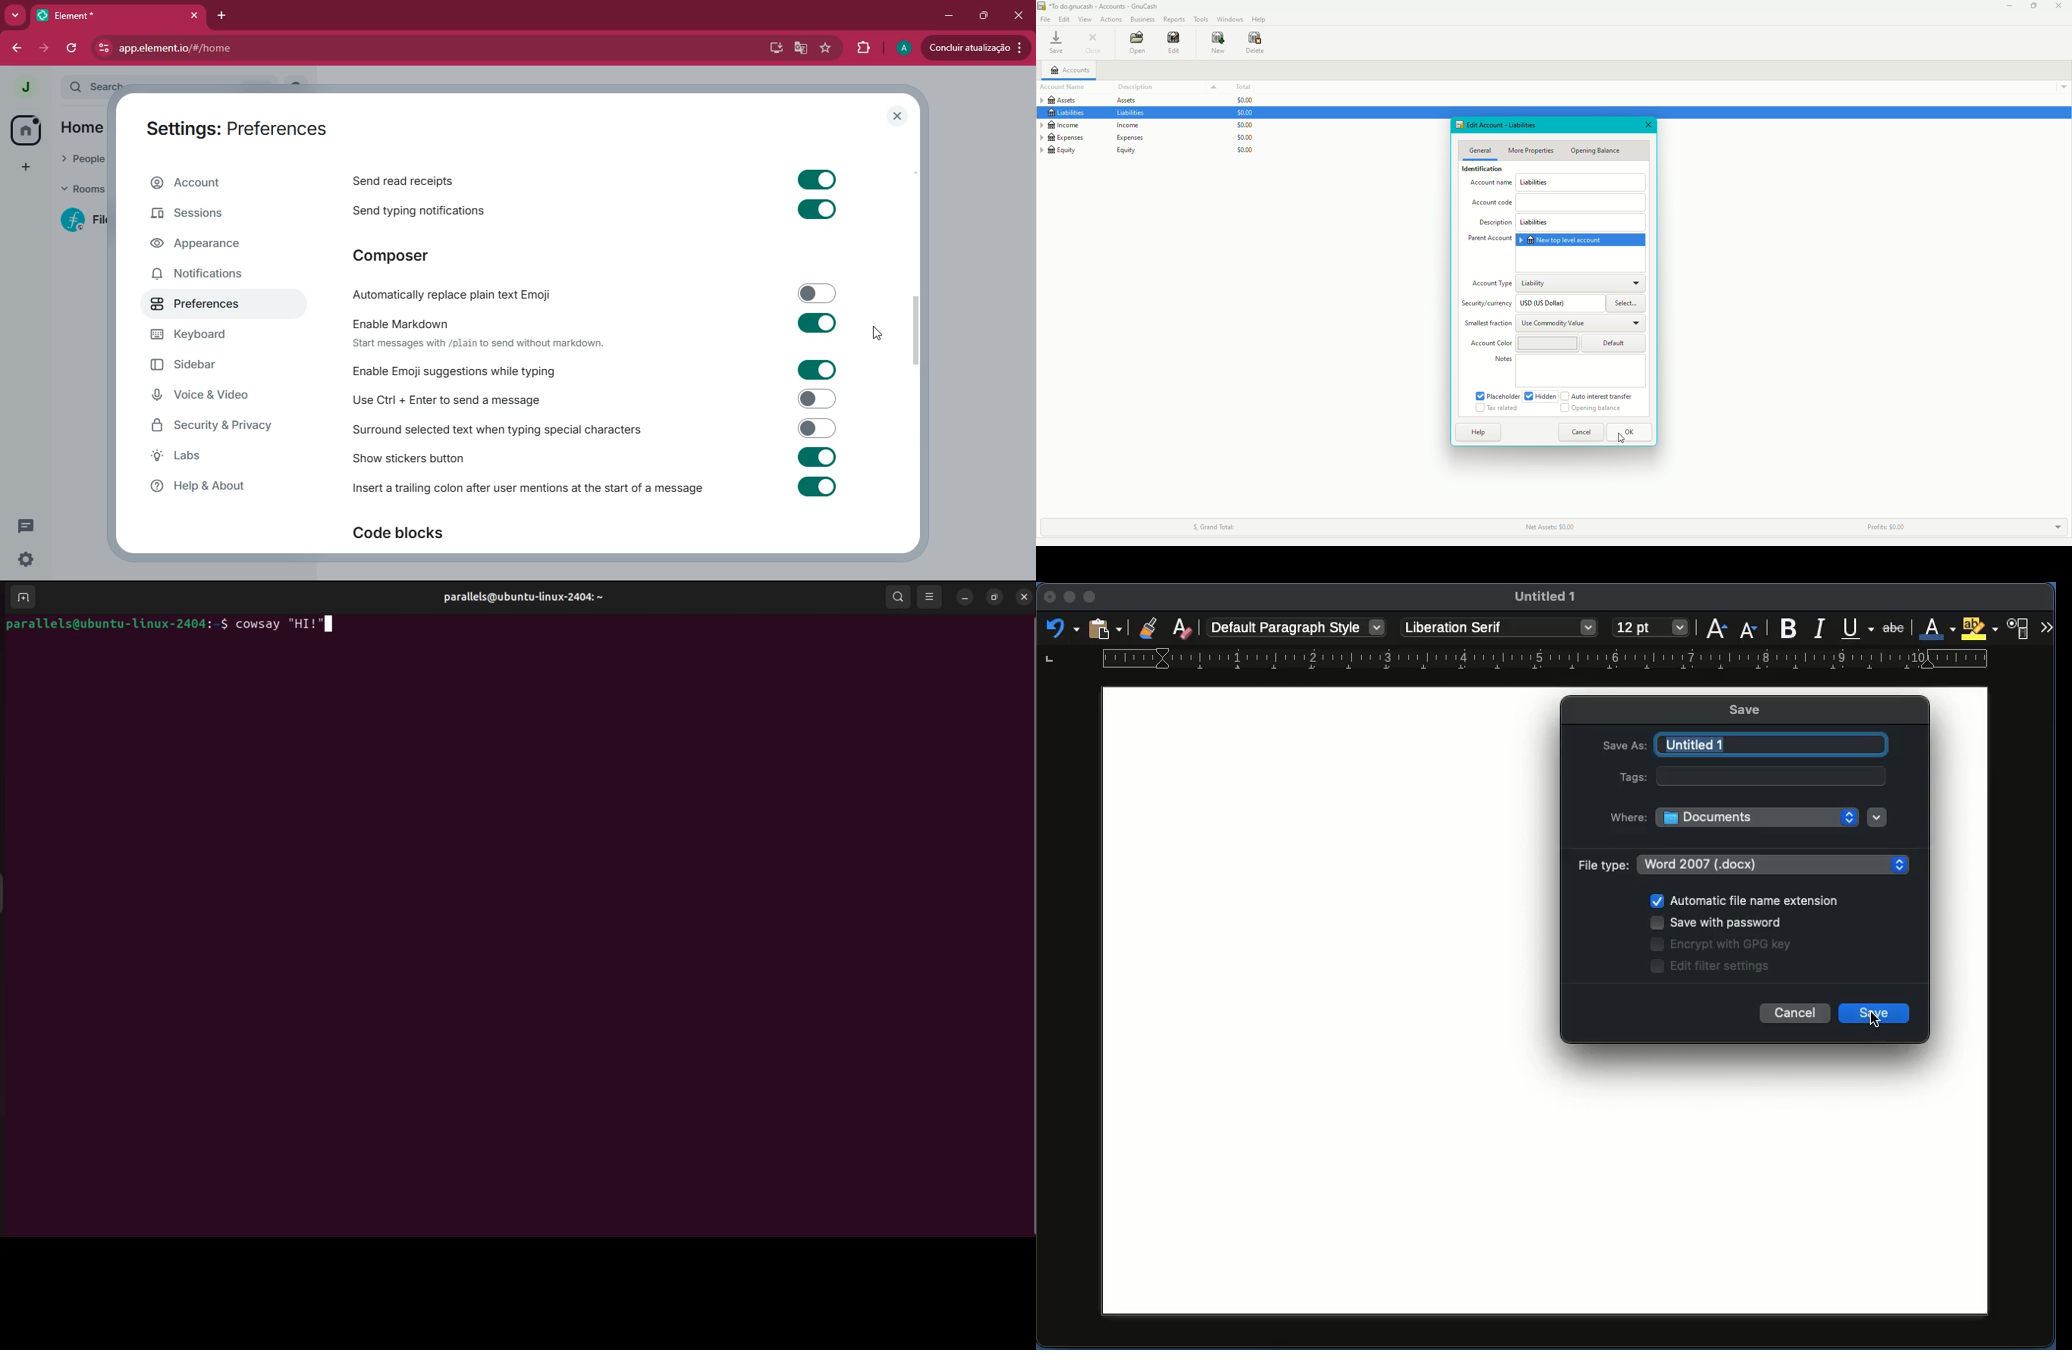  Describe the element at coordinates (1625, 742) in the screenshot. I see `Save as` at that location.